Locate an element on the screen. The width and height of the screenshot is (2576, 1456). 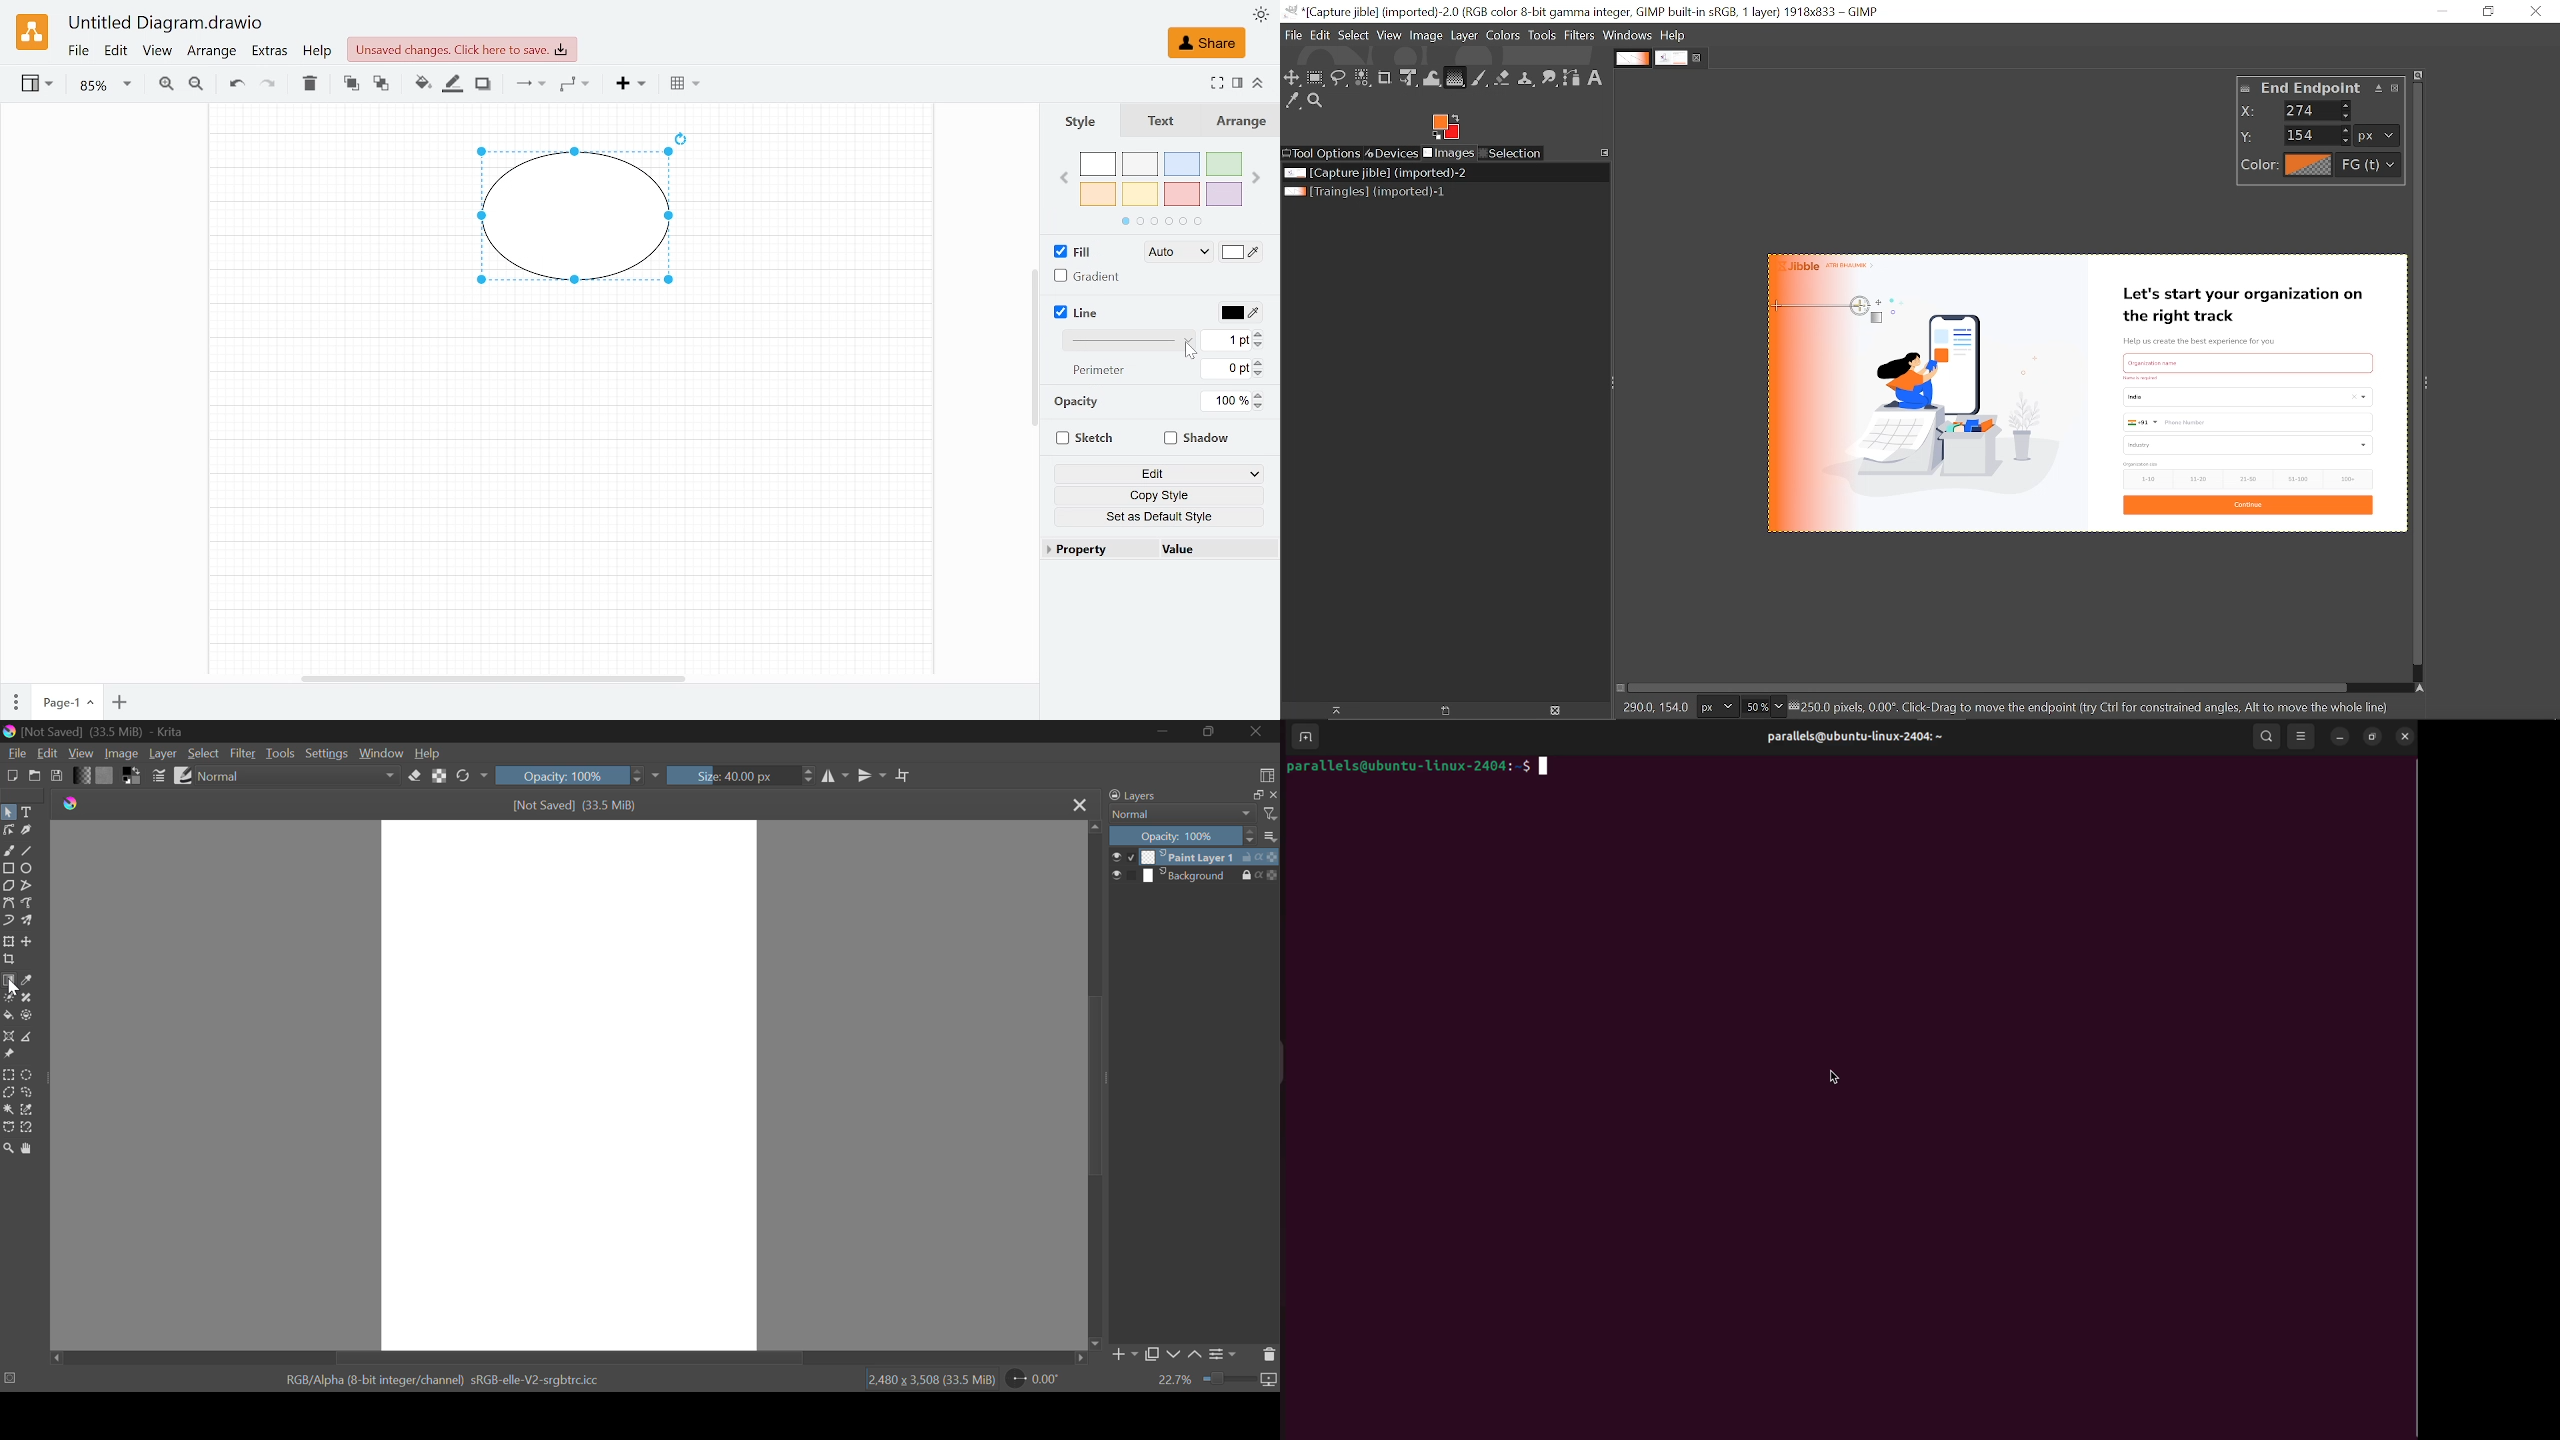
Current permiter is located at coordinates (1226, 369).